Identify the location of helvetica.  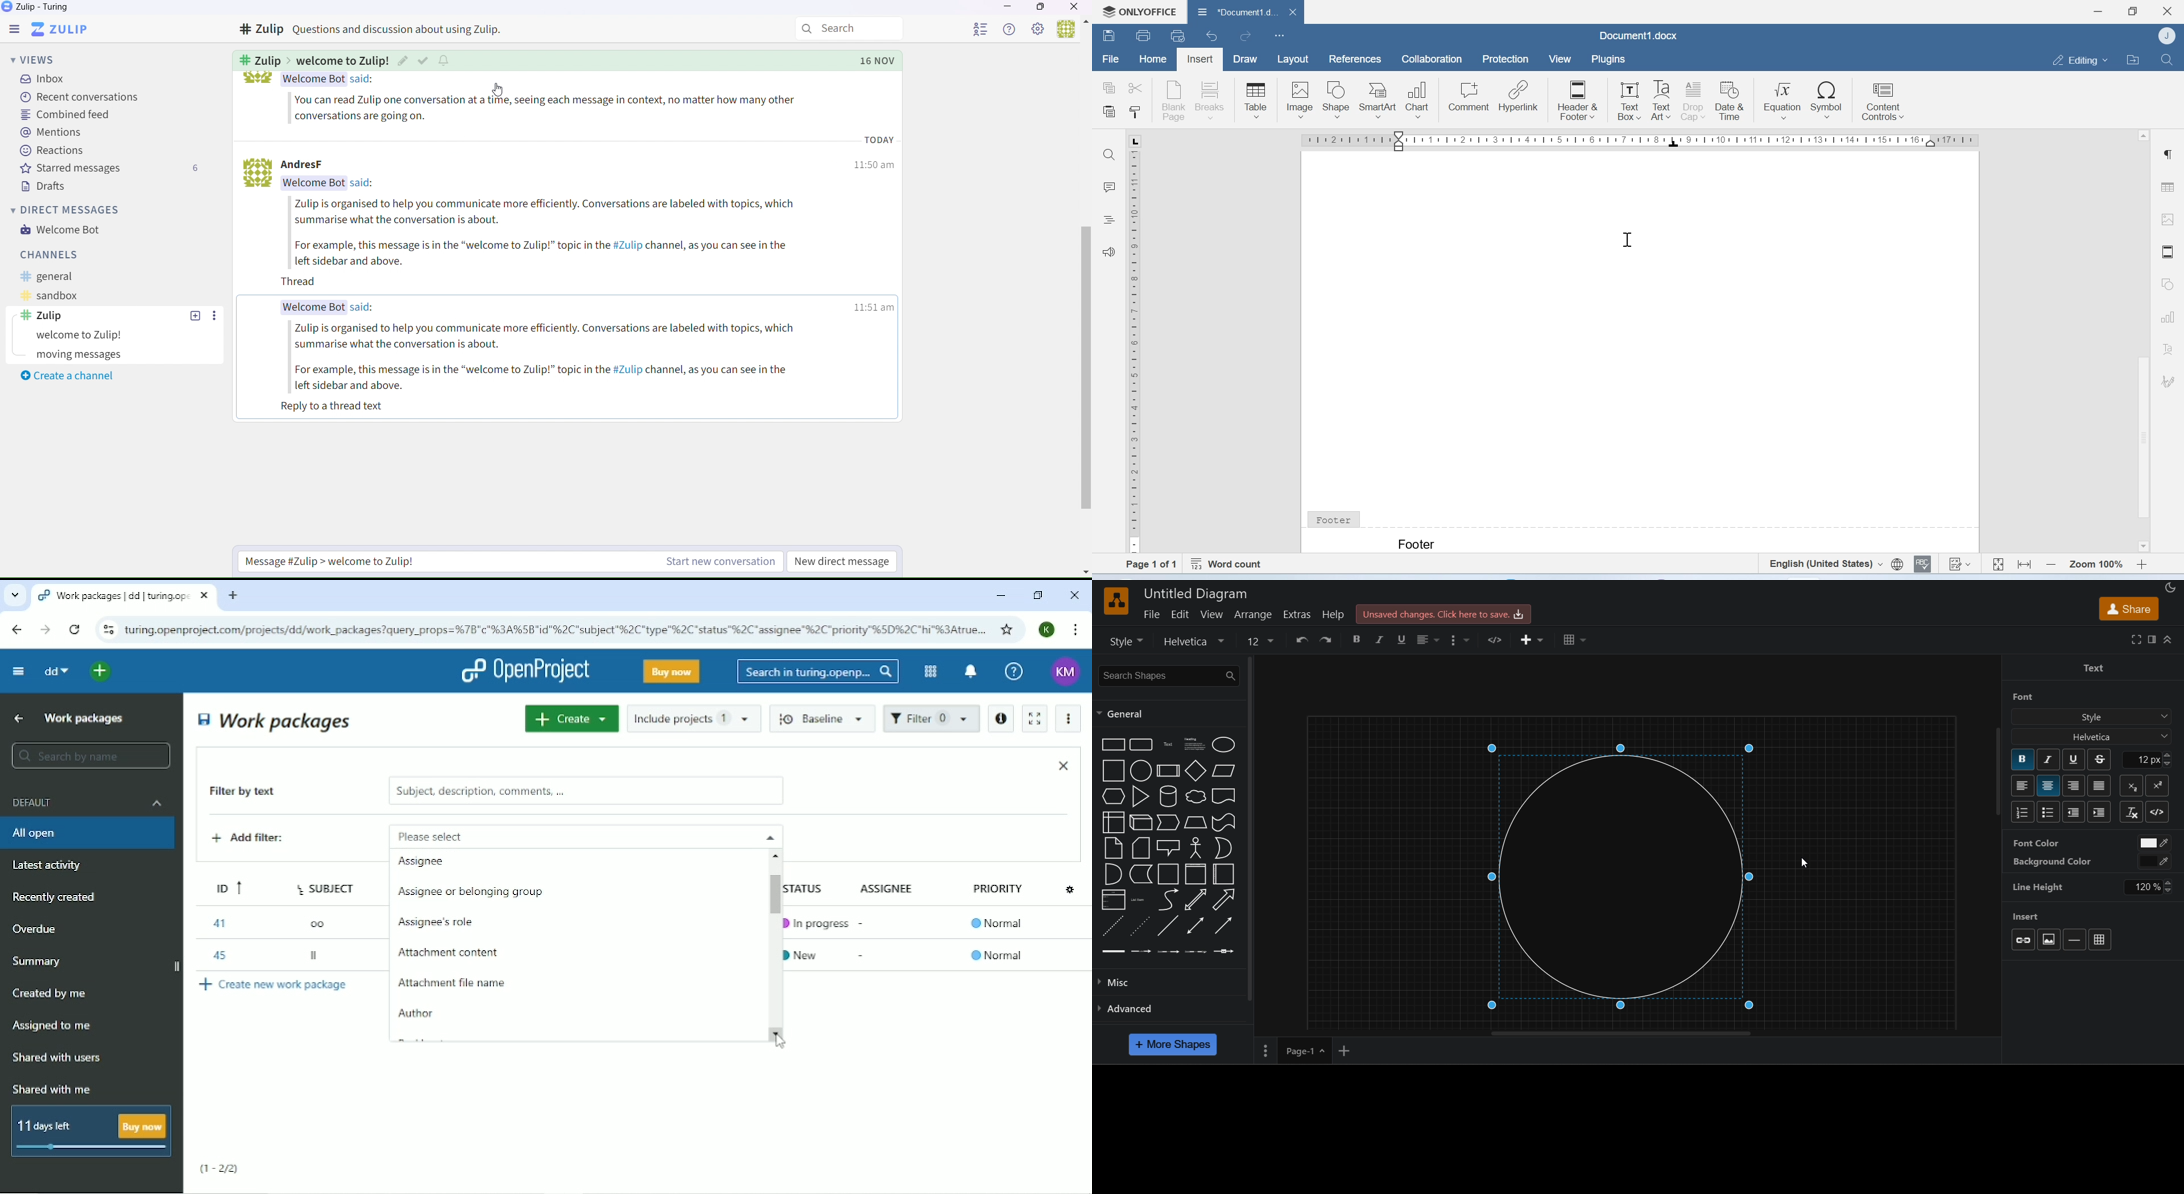
(2091, 736).